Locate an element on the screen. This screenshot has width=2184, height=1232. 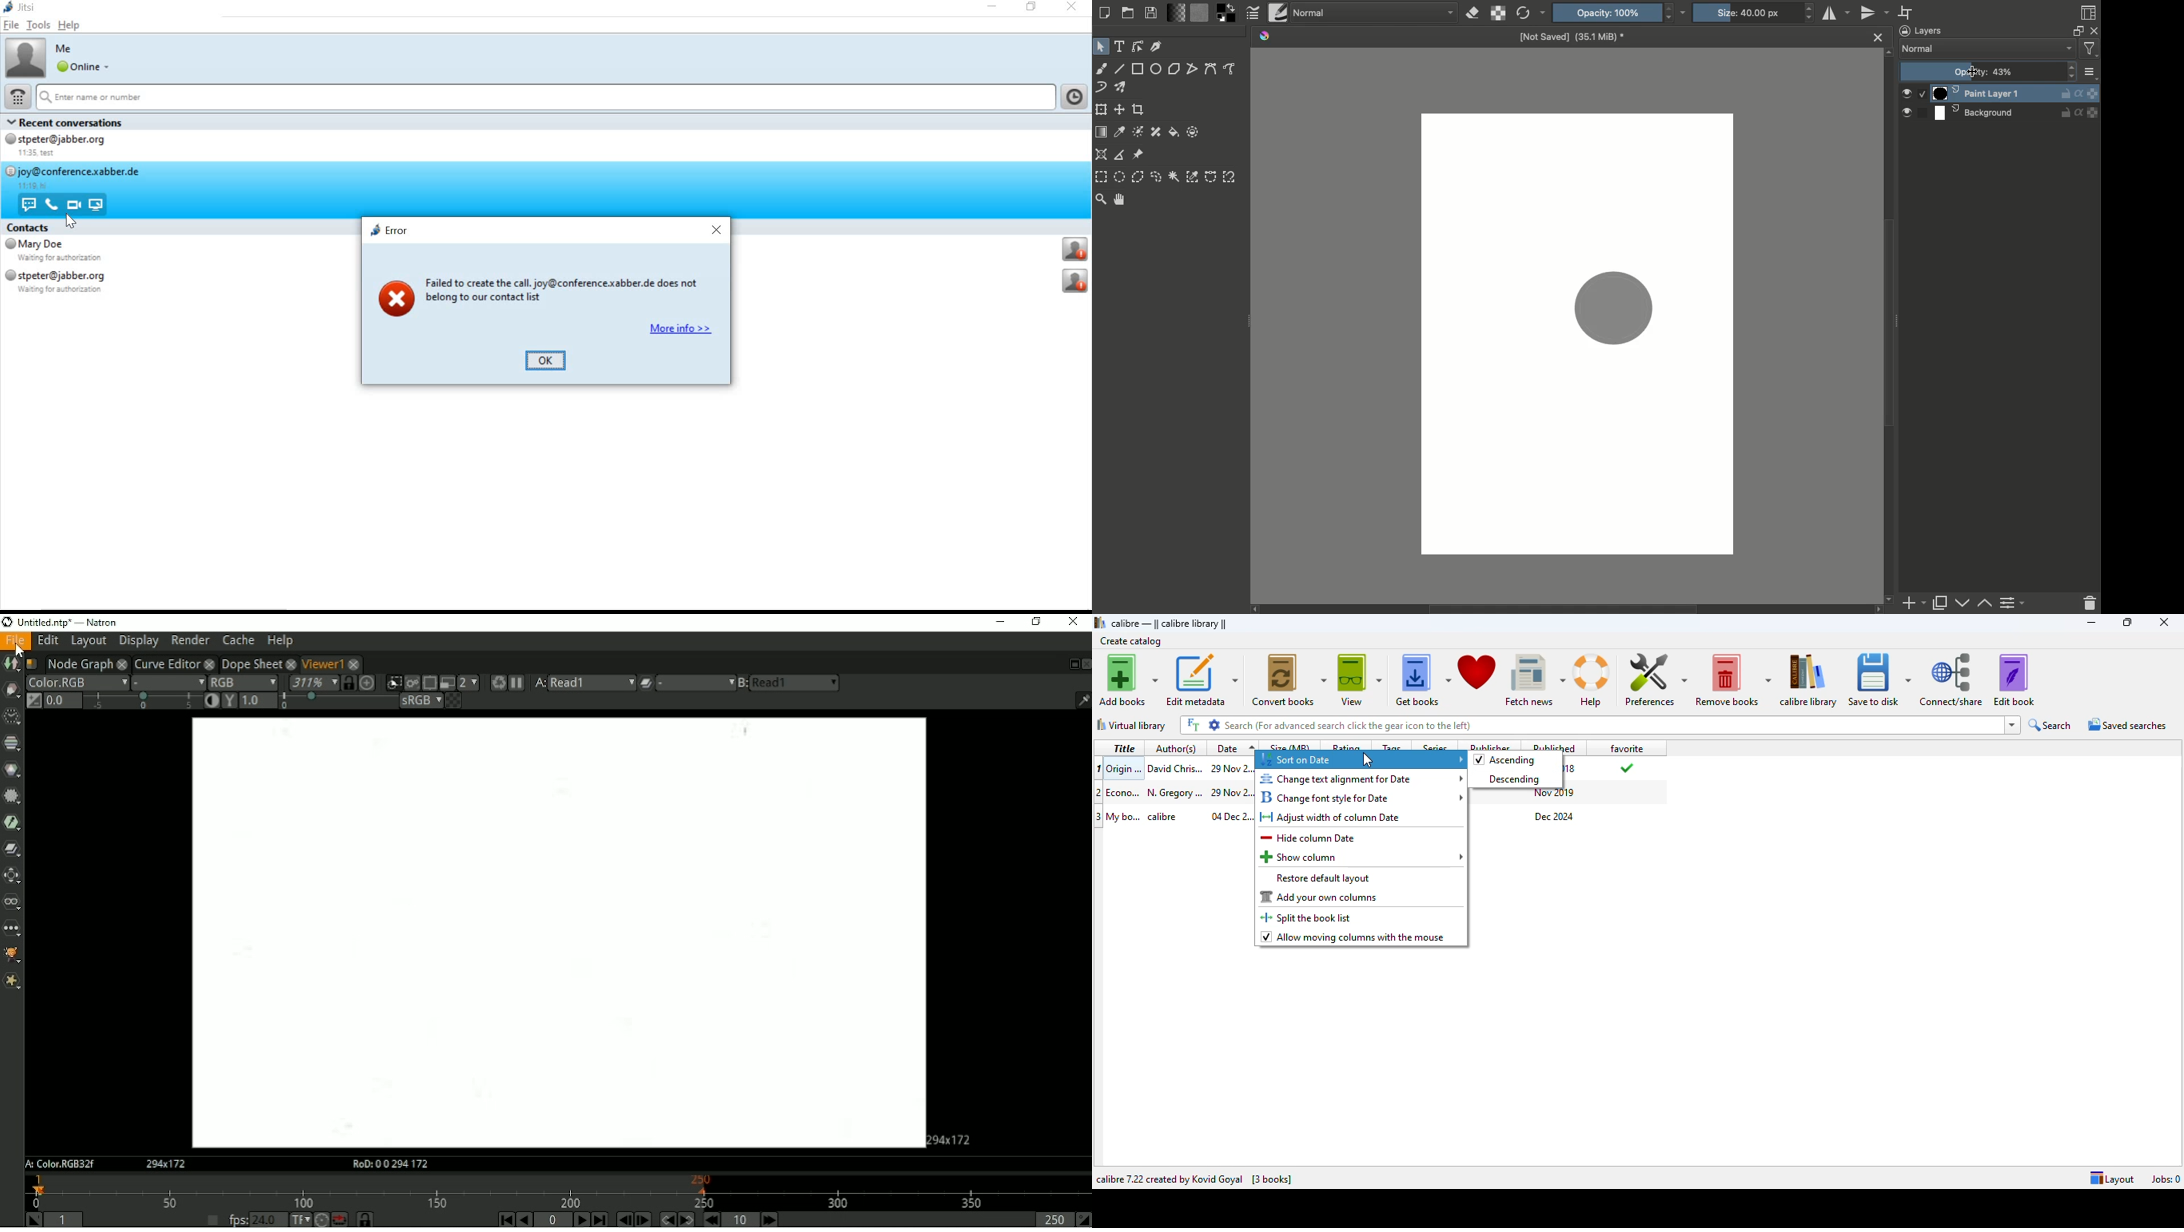
split the book list is located at coordinates (1309, 918).